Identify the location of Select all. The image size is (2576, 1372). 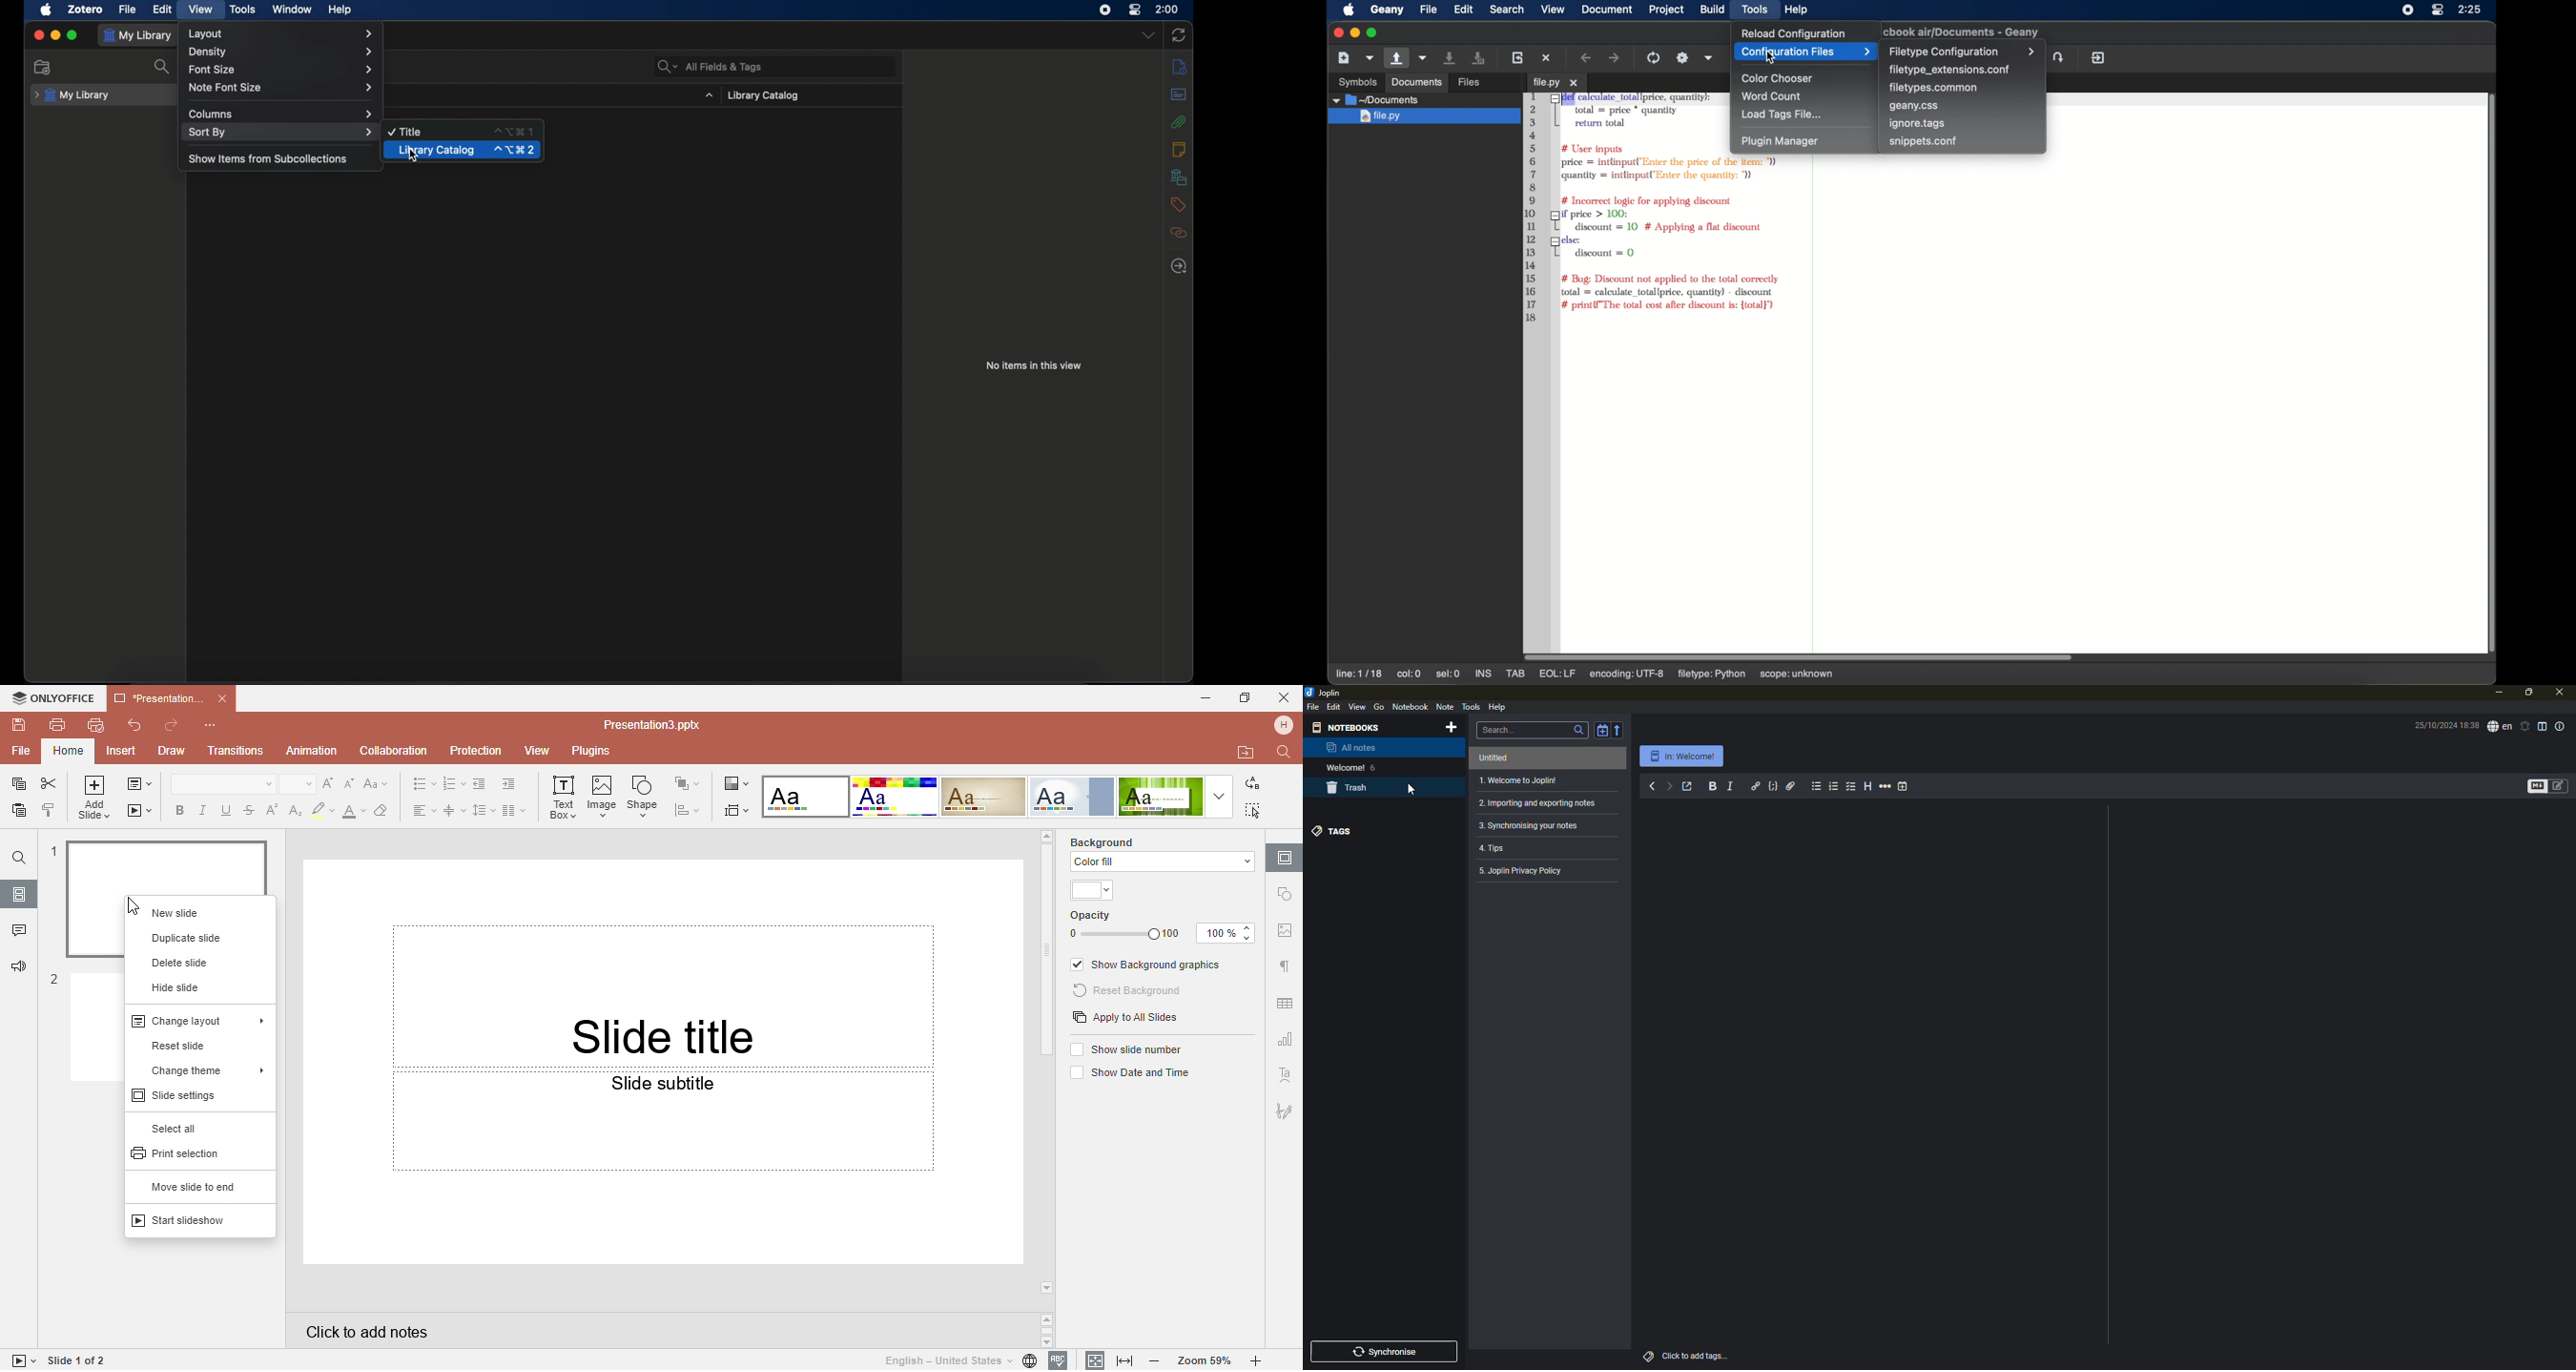
(183, 1129).